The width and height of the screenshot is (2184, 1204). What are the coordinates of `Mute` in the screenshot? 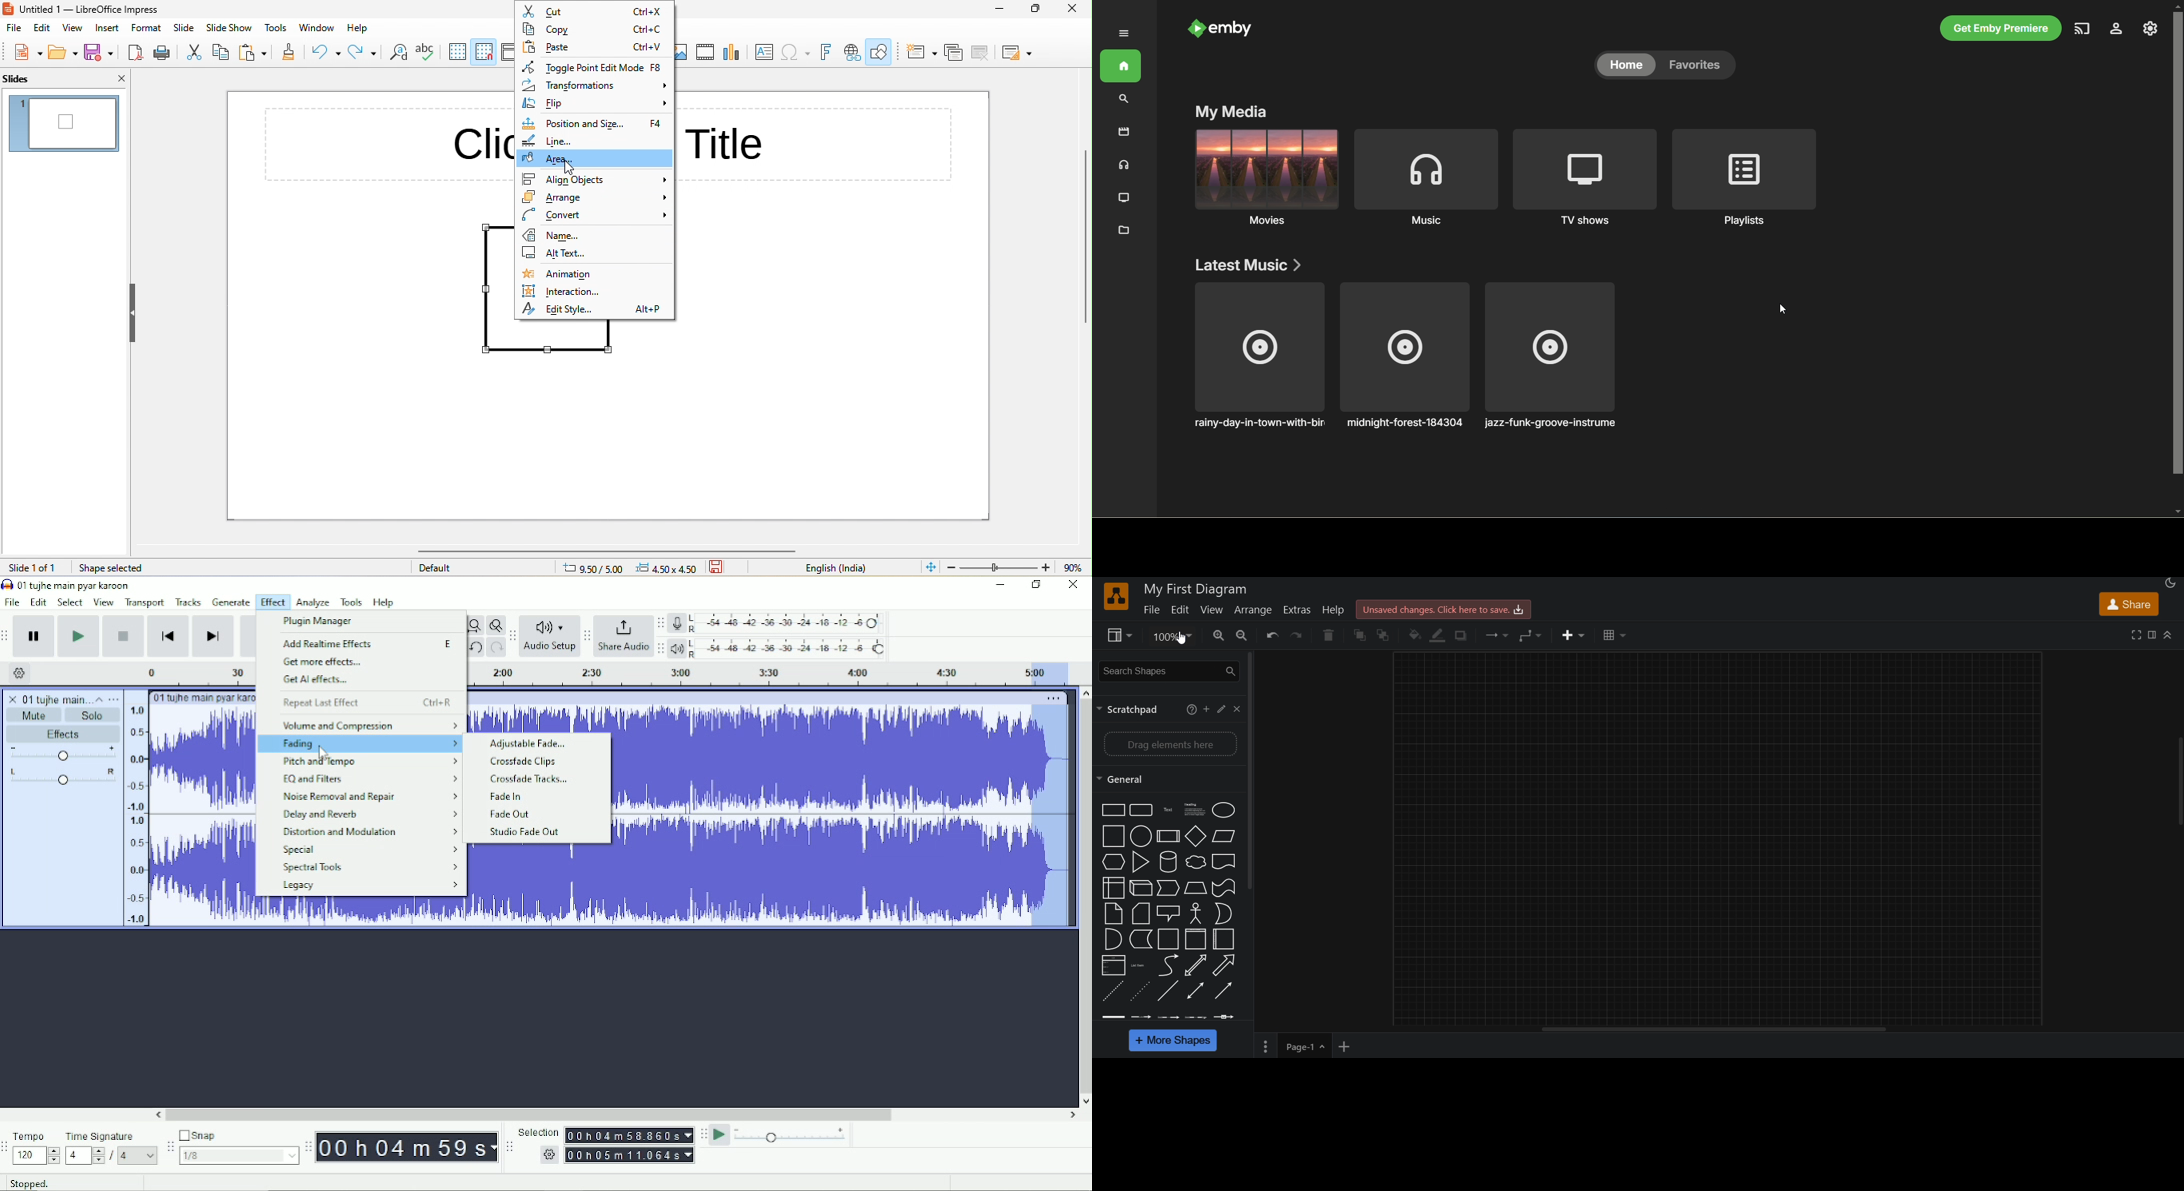 It's located at (34, 716).